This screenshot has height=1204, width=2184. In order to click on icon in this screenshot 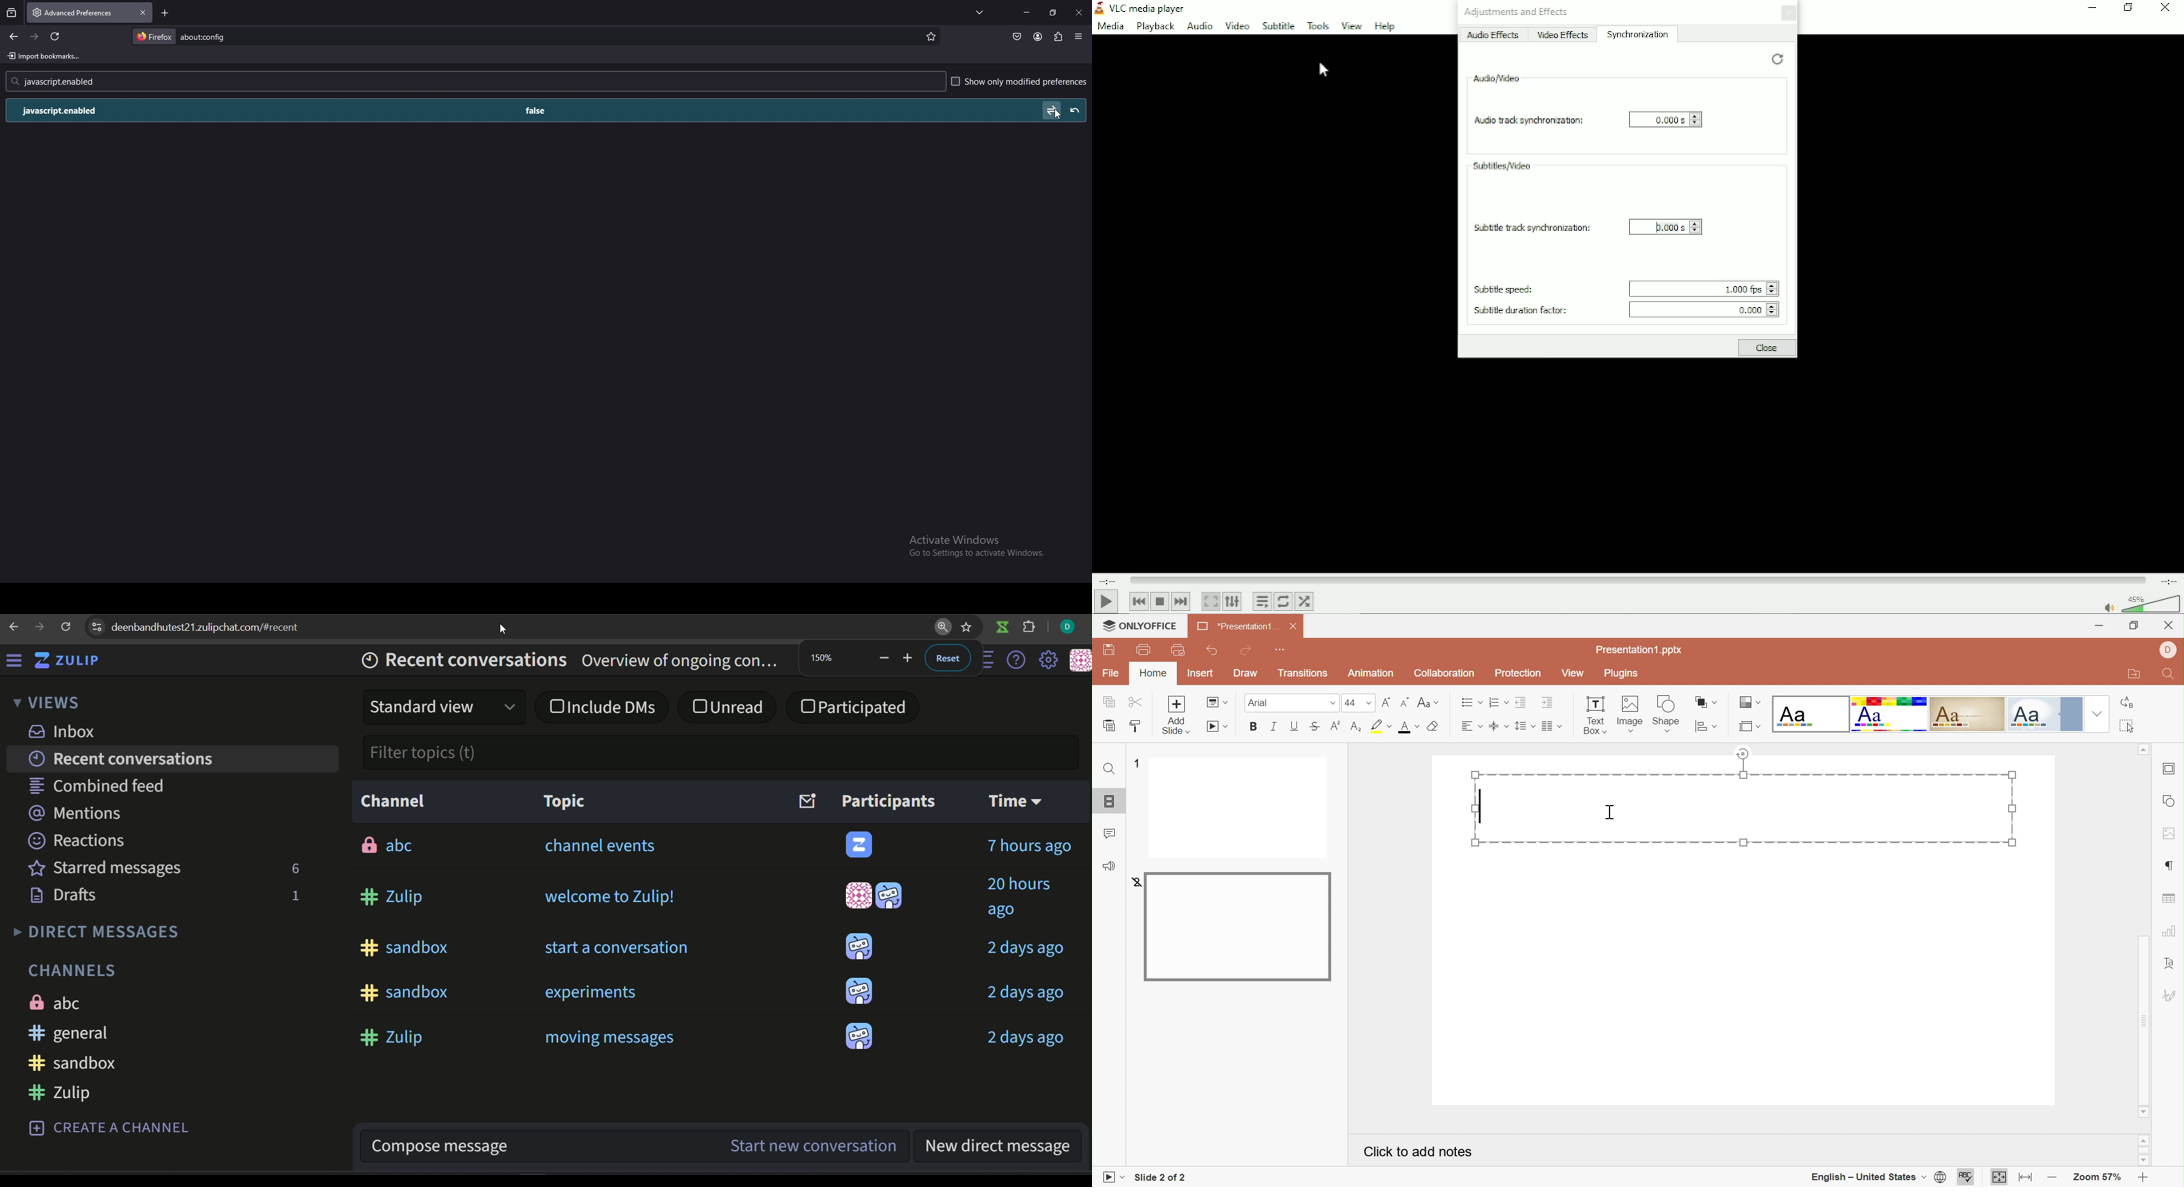, I will do `click(860, 846)`.